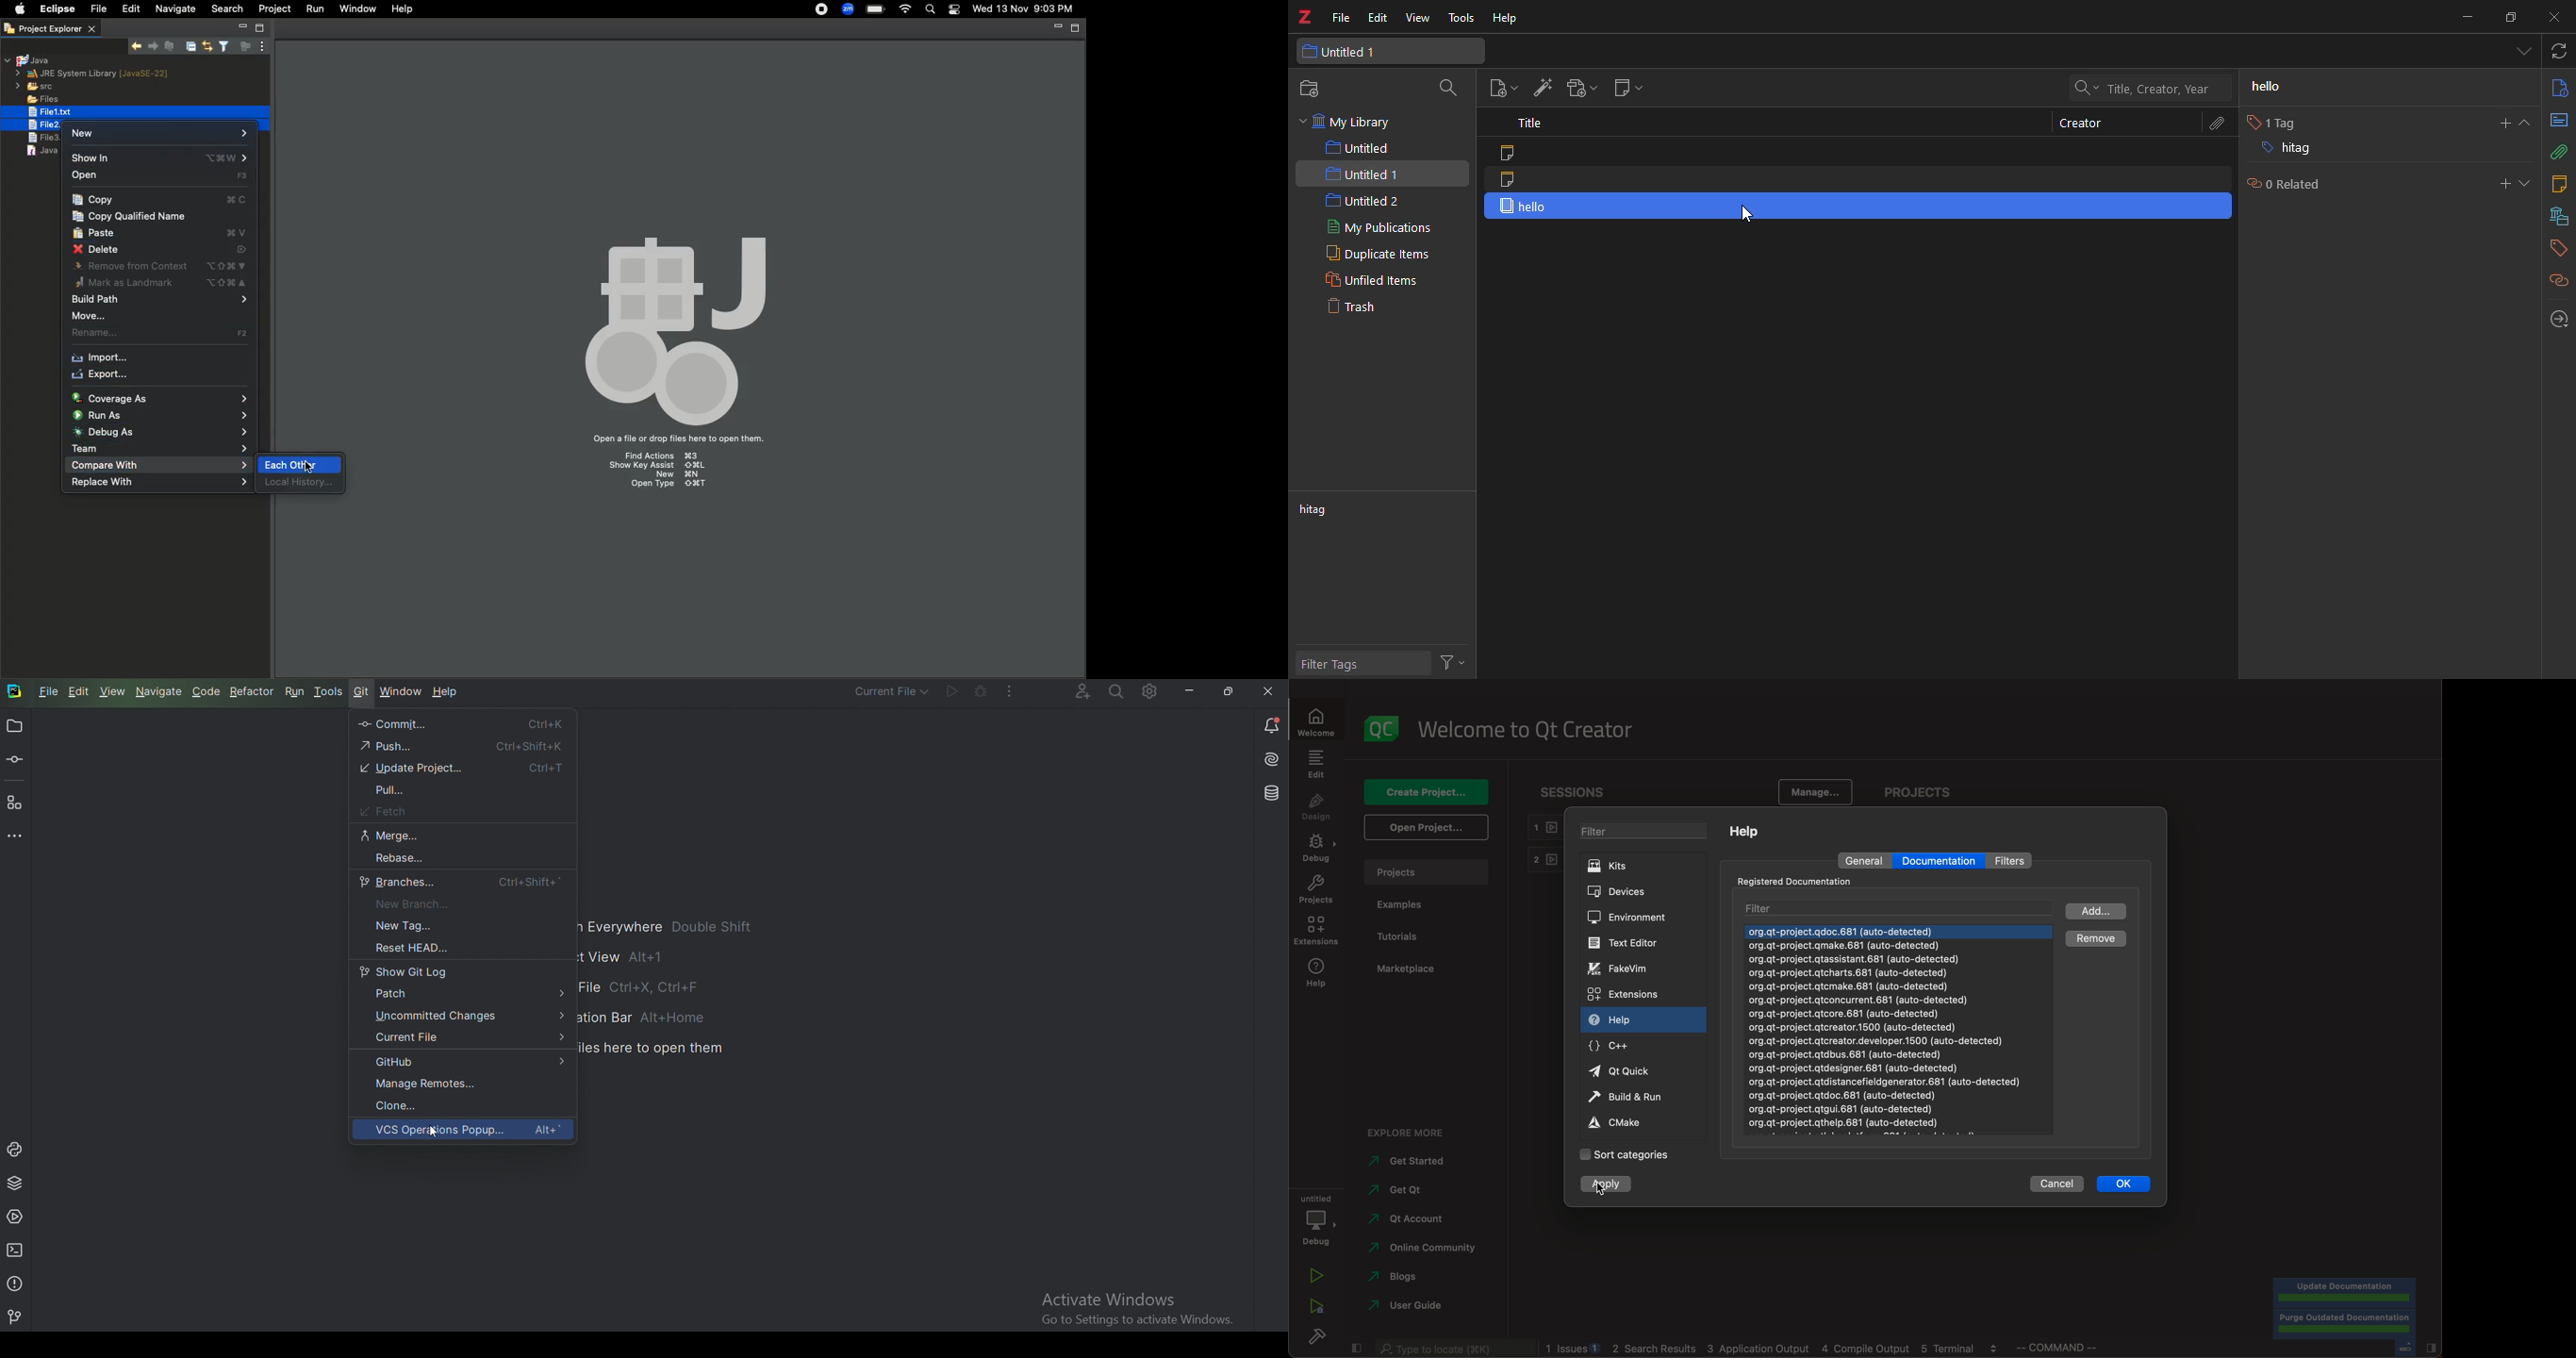  Describe the element at coordinates (1320, 931) in the screenshot. I see `extensions` at that location.